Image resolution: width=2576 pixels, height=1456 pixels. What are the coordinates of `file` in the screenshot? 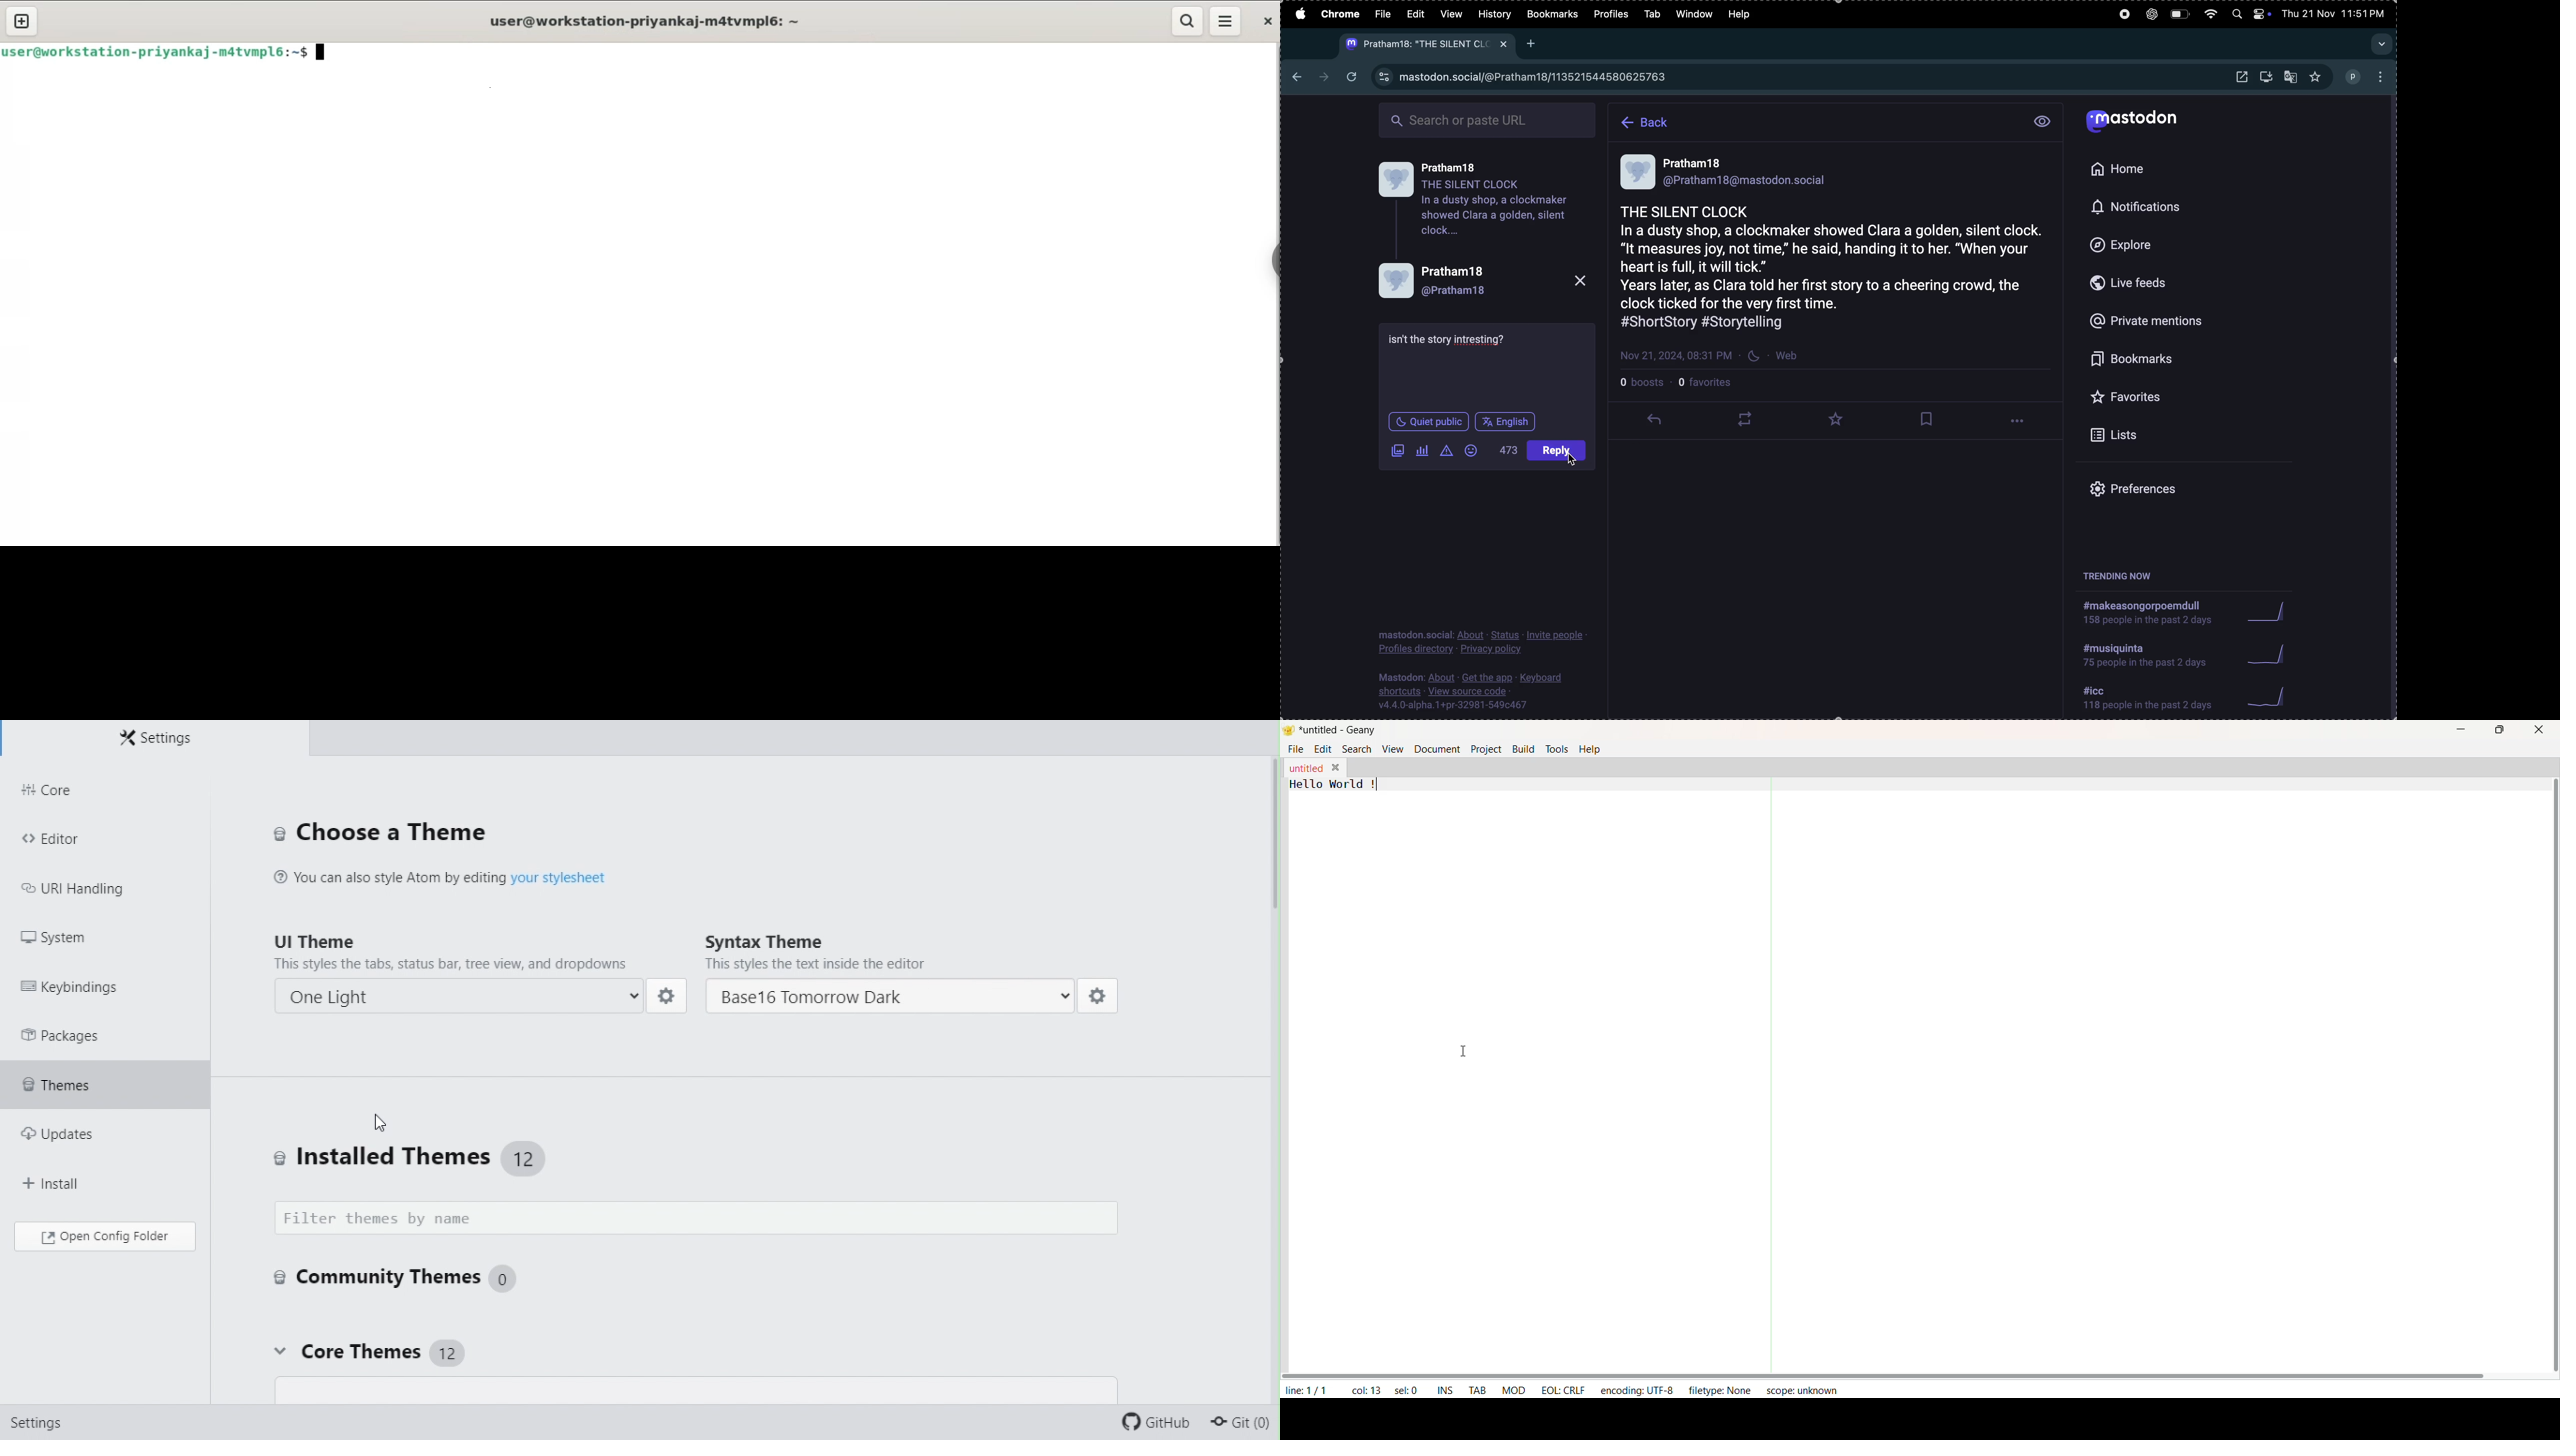 It's located at (1384, 13).